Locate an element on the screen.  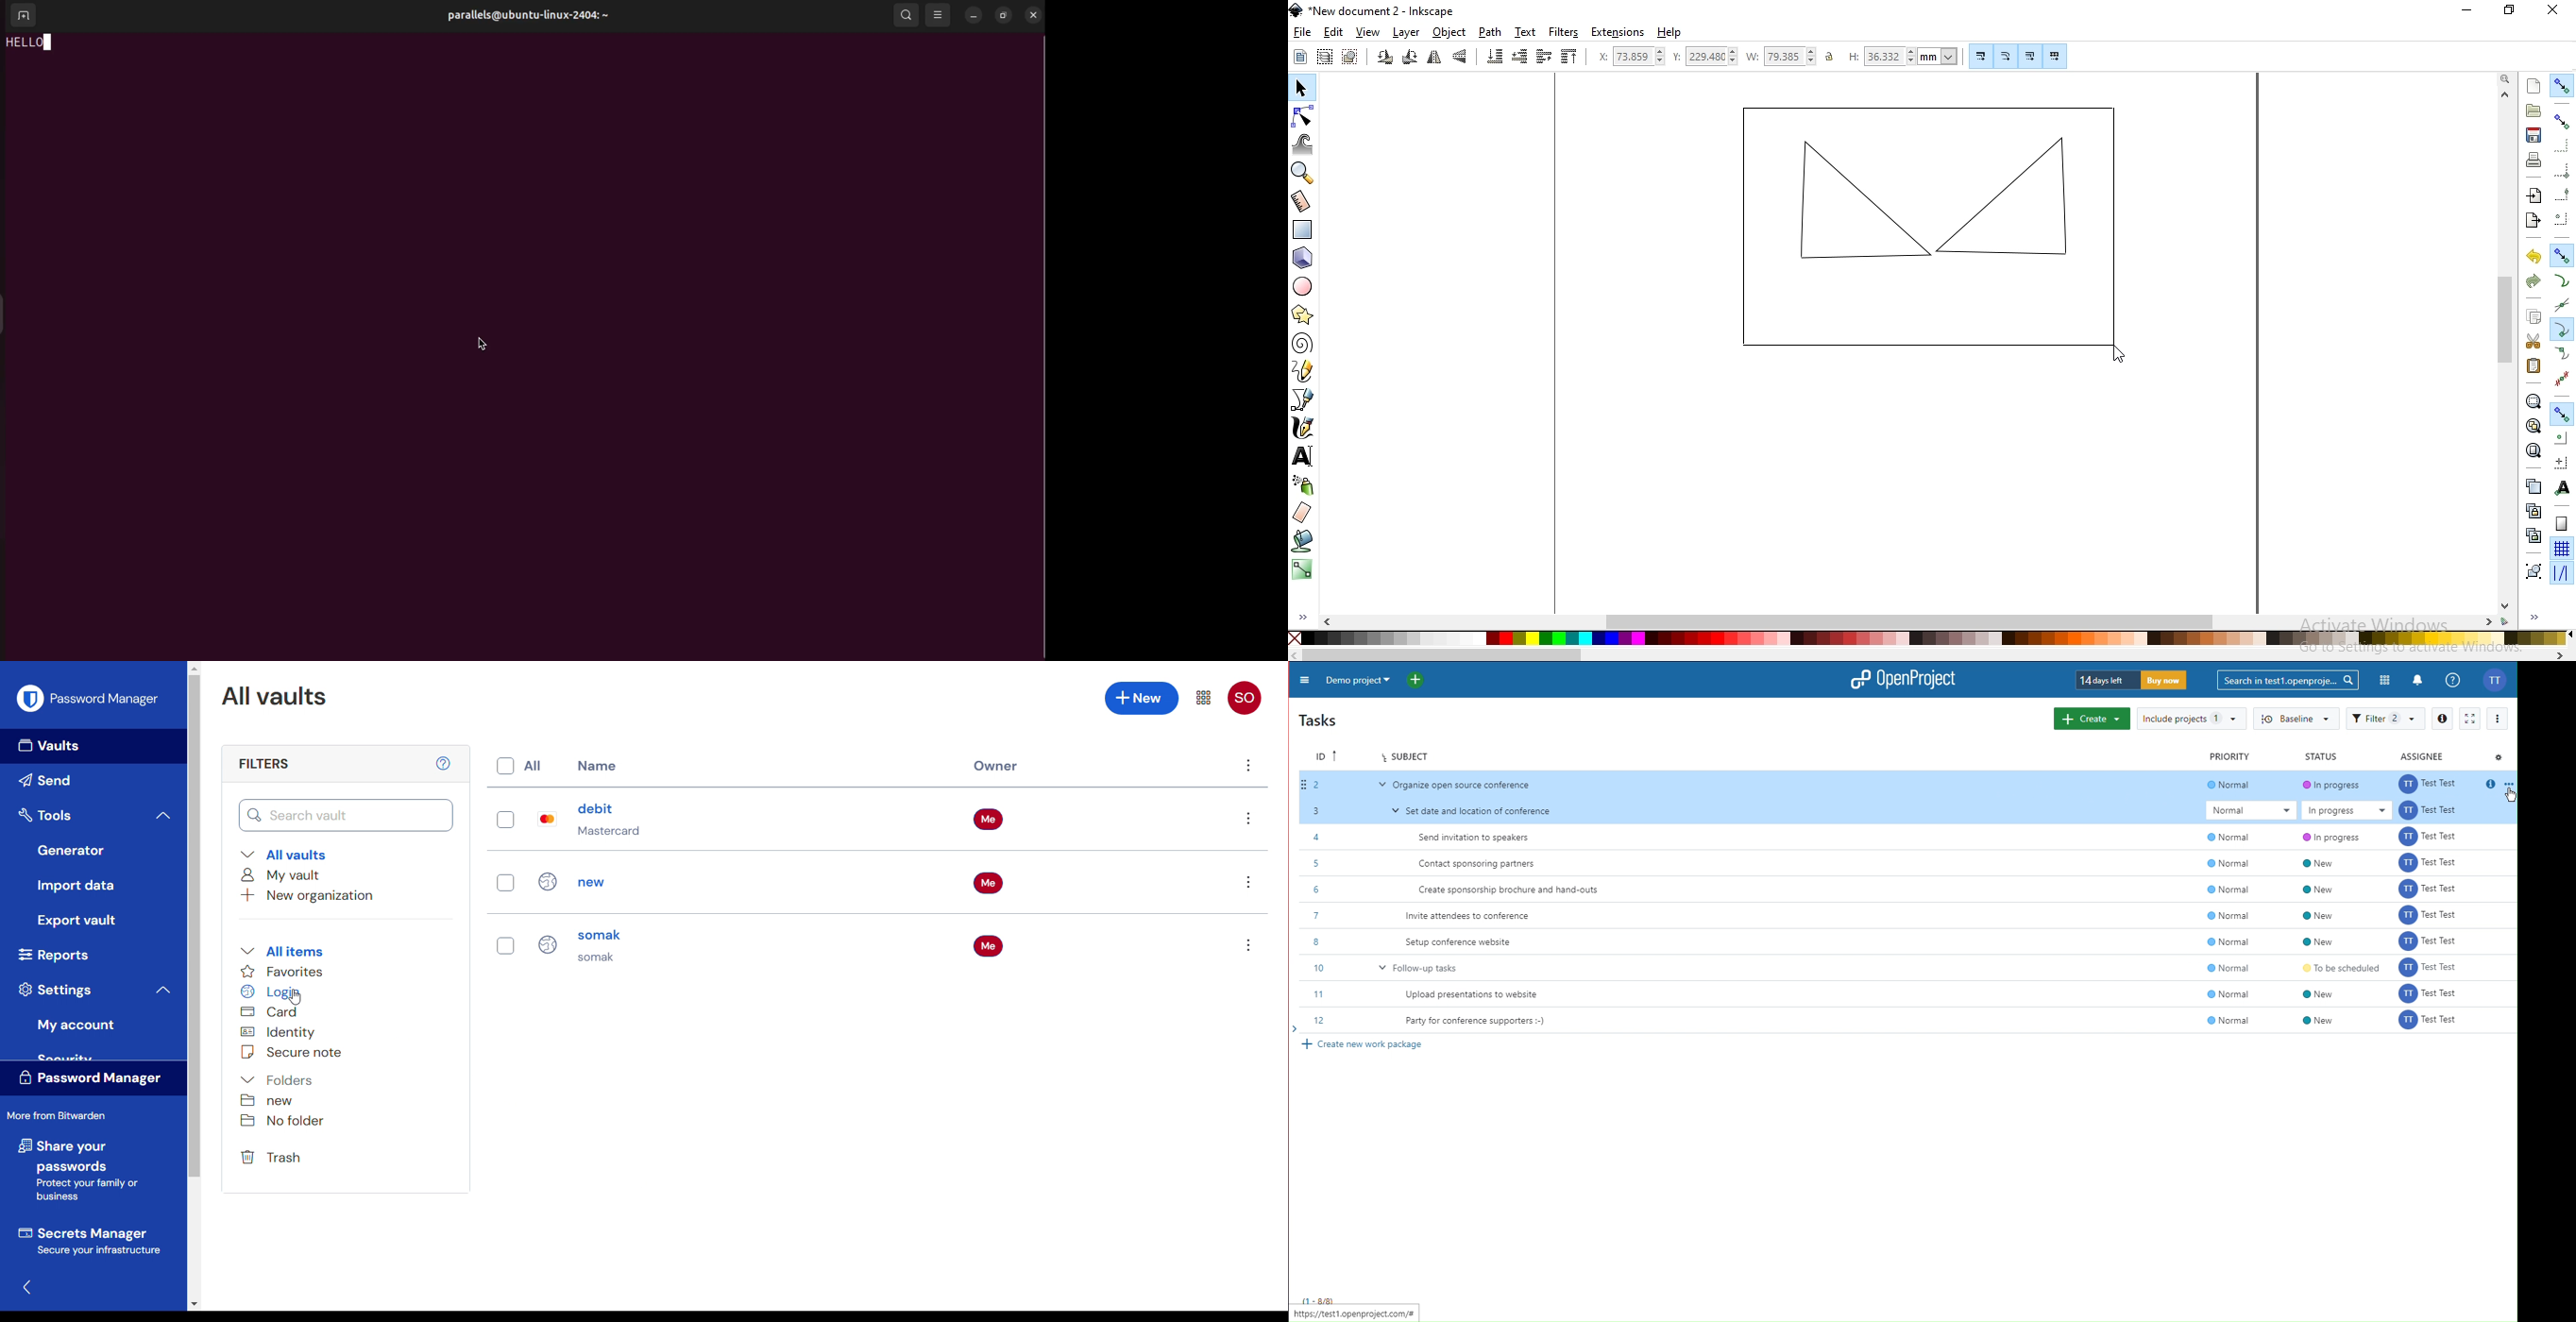
Select is located at coordinates (504, 946).